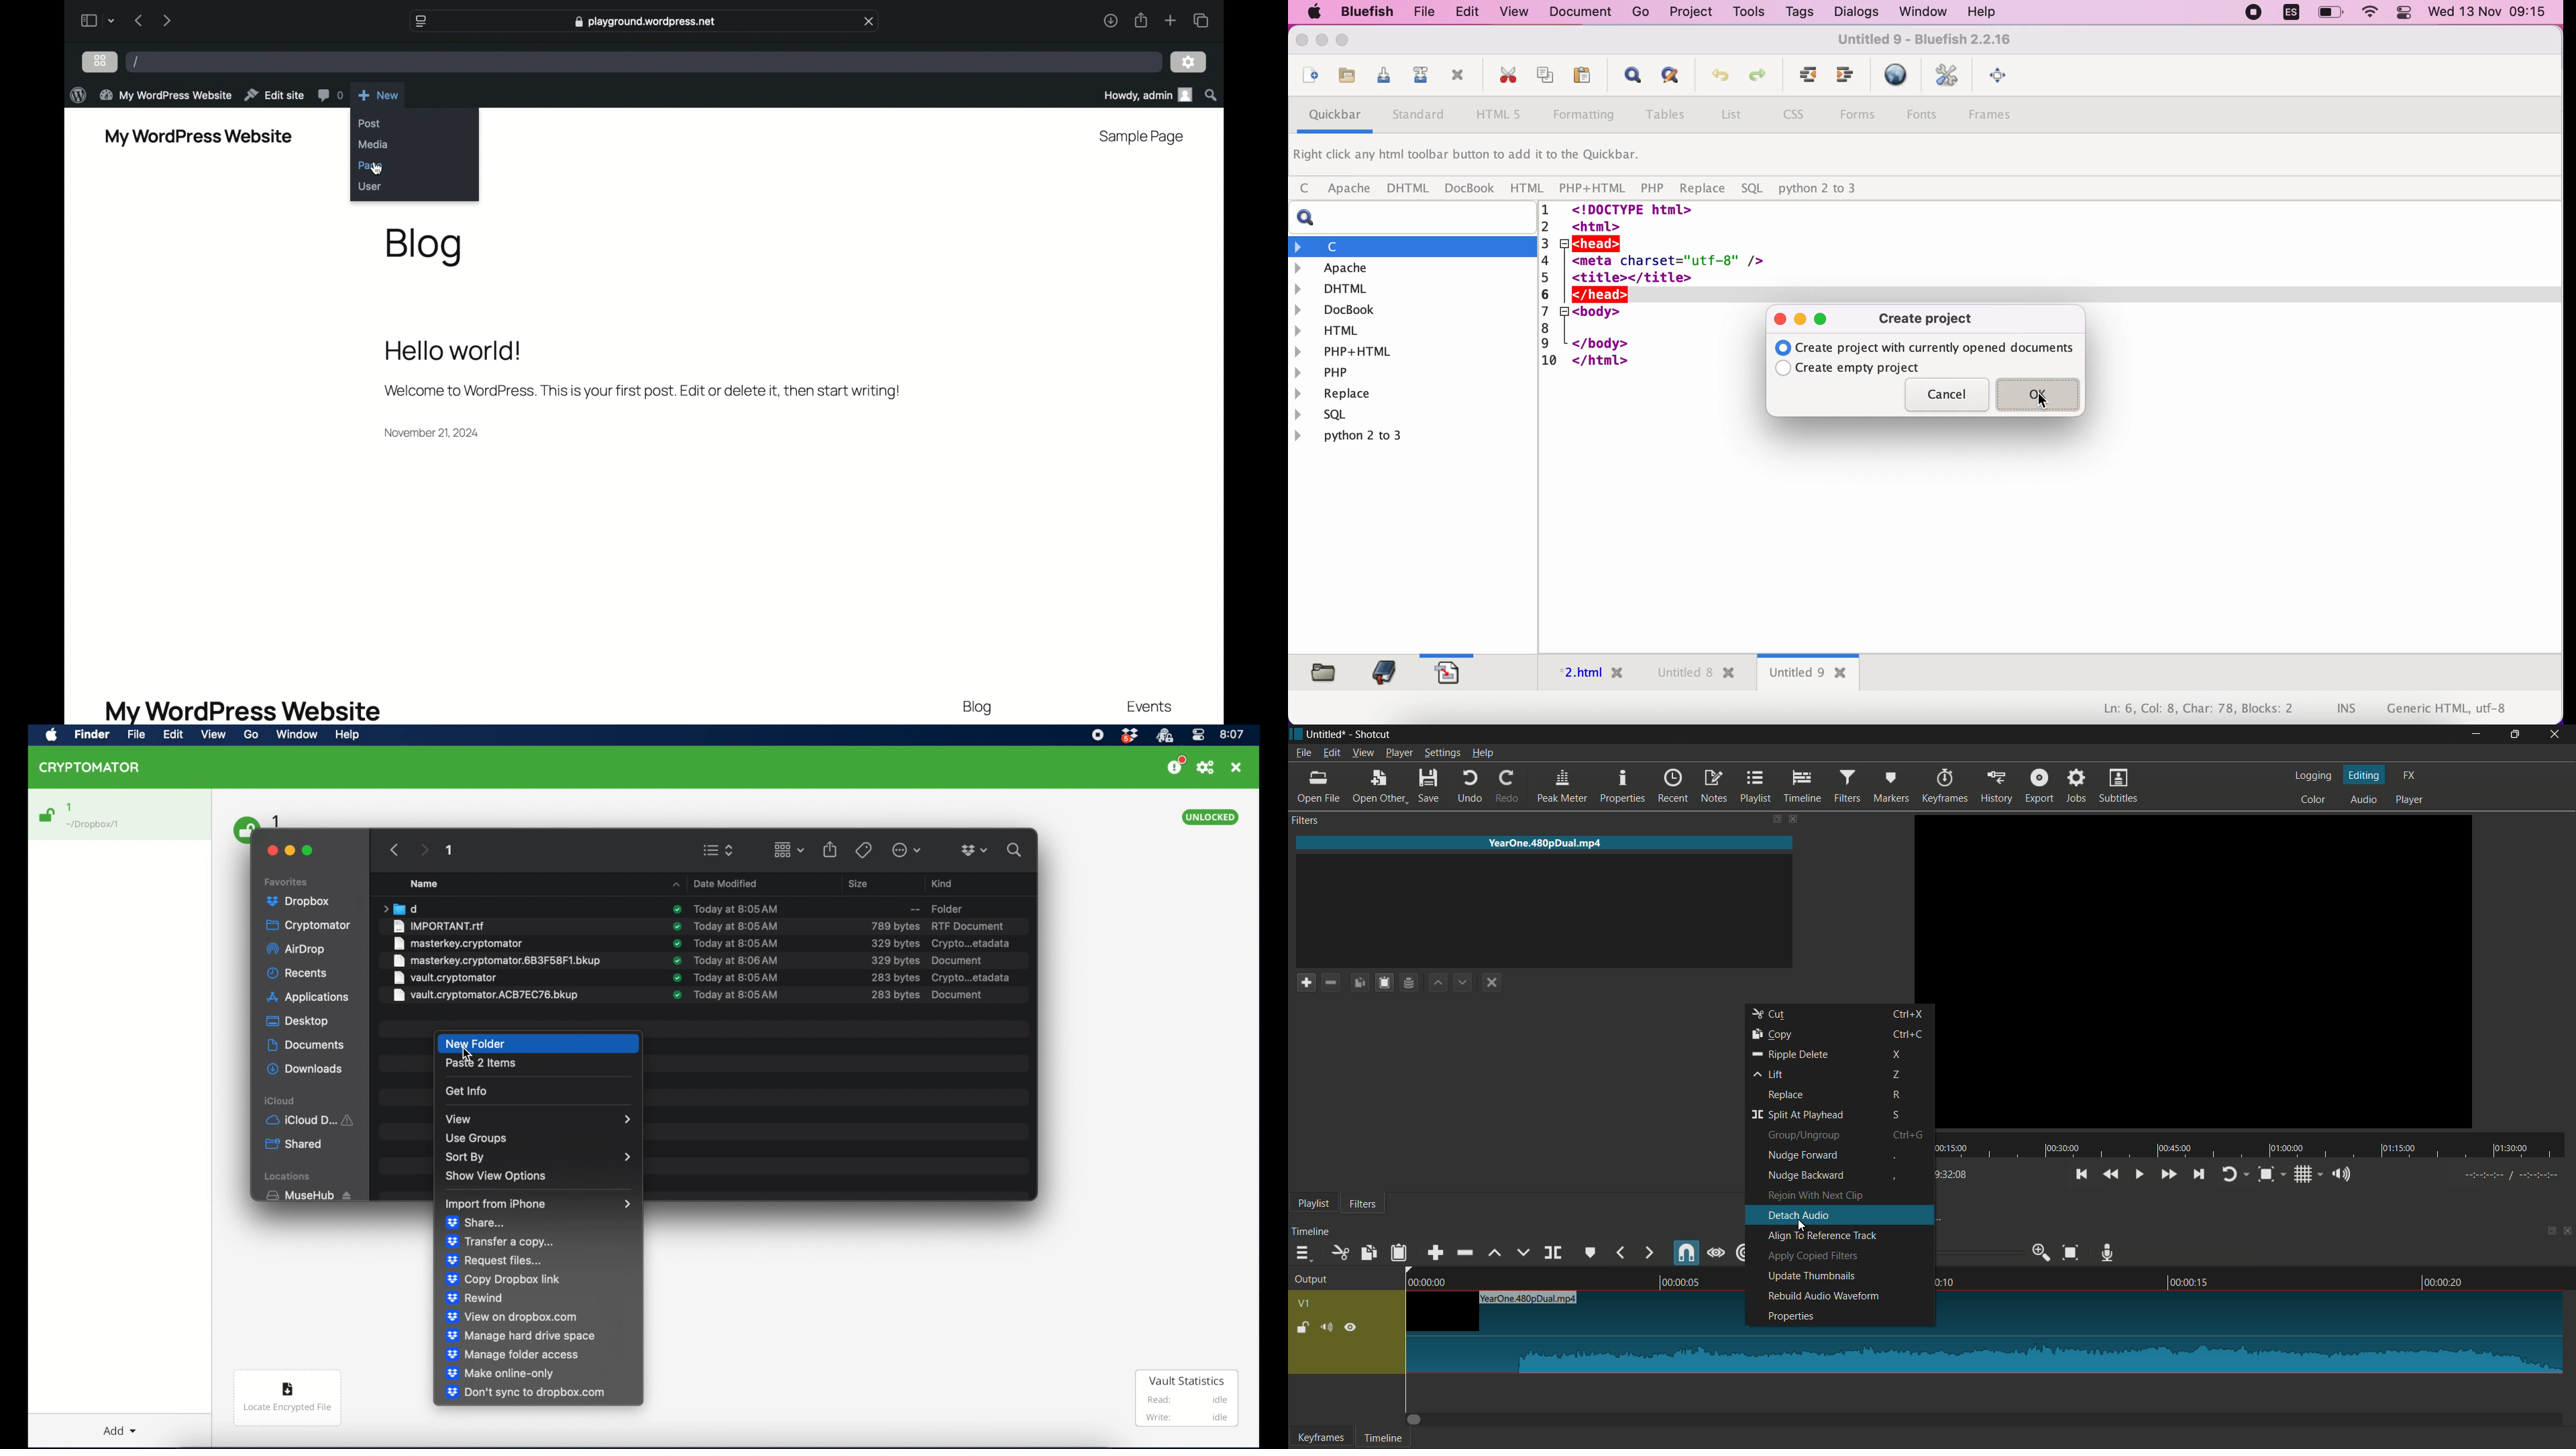 The width and height of the screenshot is (2576, 1456). I want to click on rejoin with next clip, so click(1813, 1196).